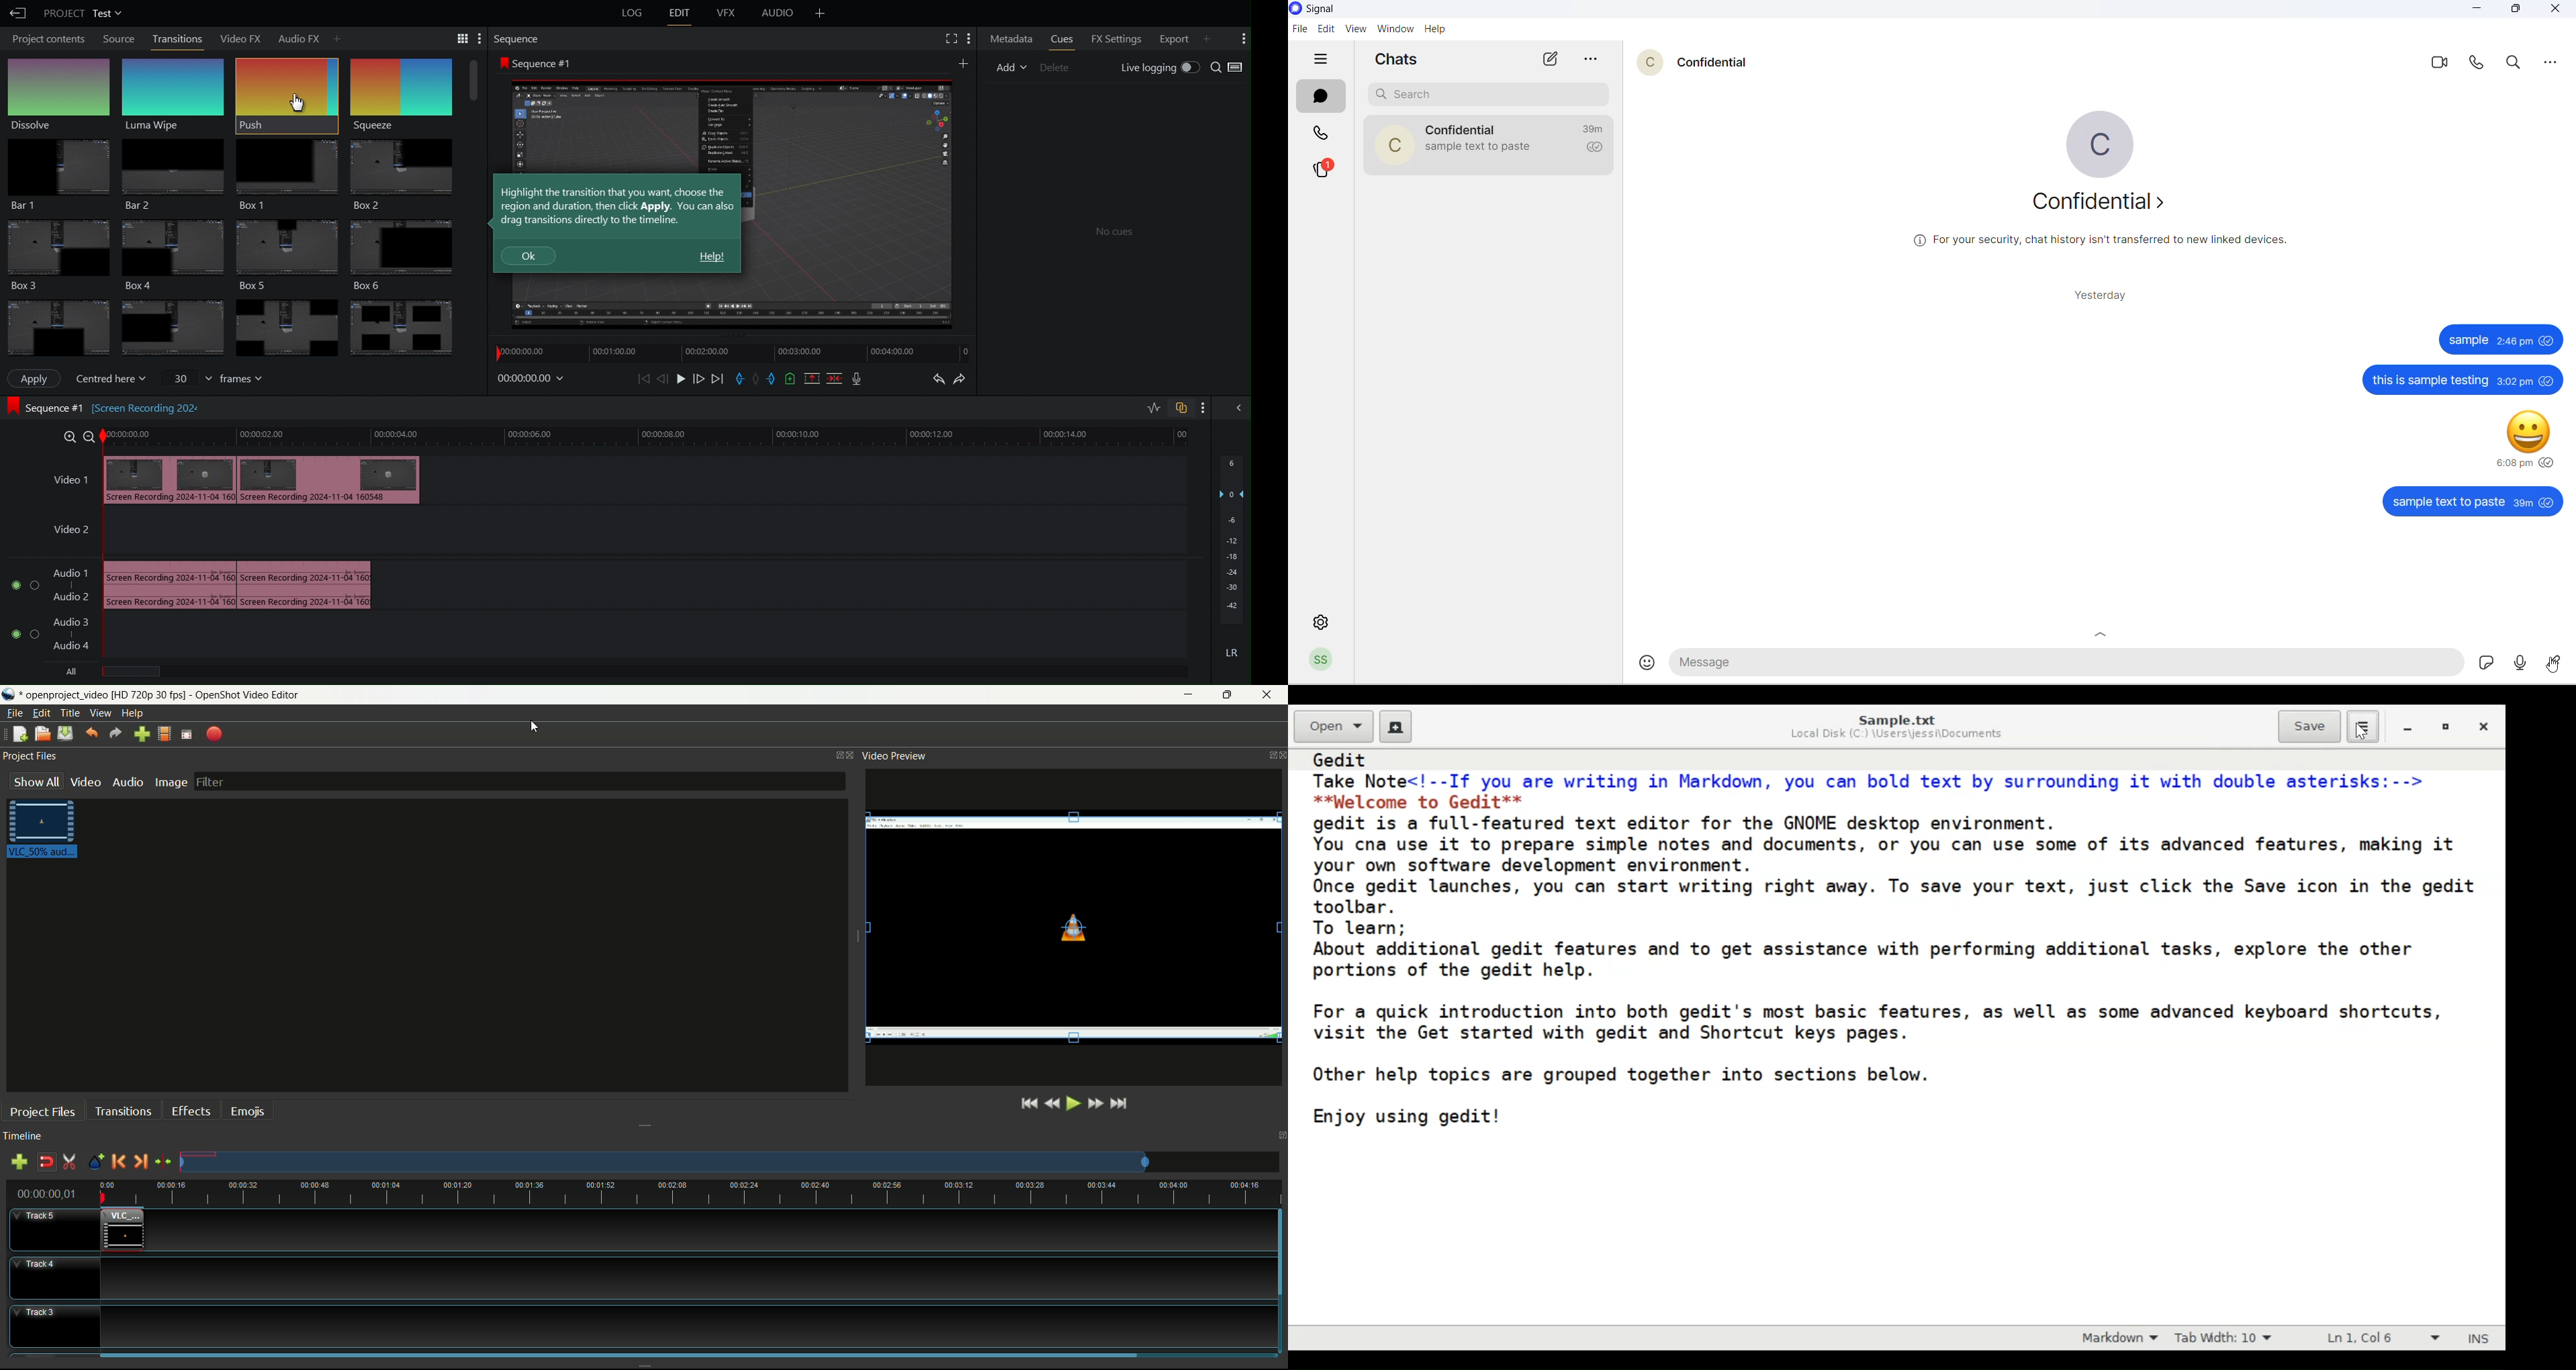 Image resolution: width=2576 pixels, height=1372 pixels. What do you see at coordinates (969, 378) in the screenshot?
I see `Redo` at bounding box center [969, 378].